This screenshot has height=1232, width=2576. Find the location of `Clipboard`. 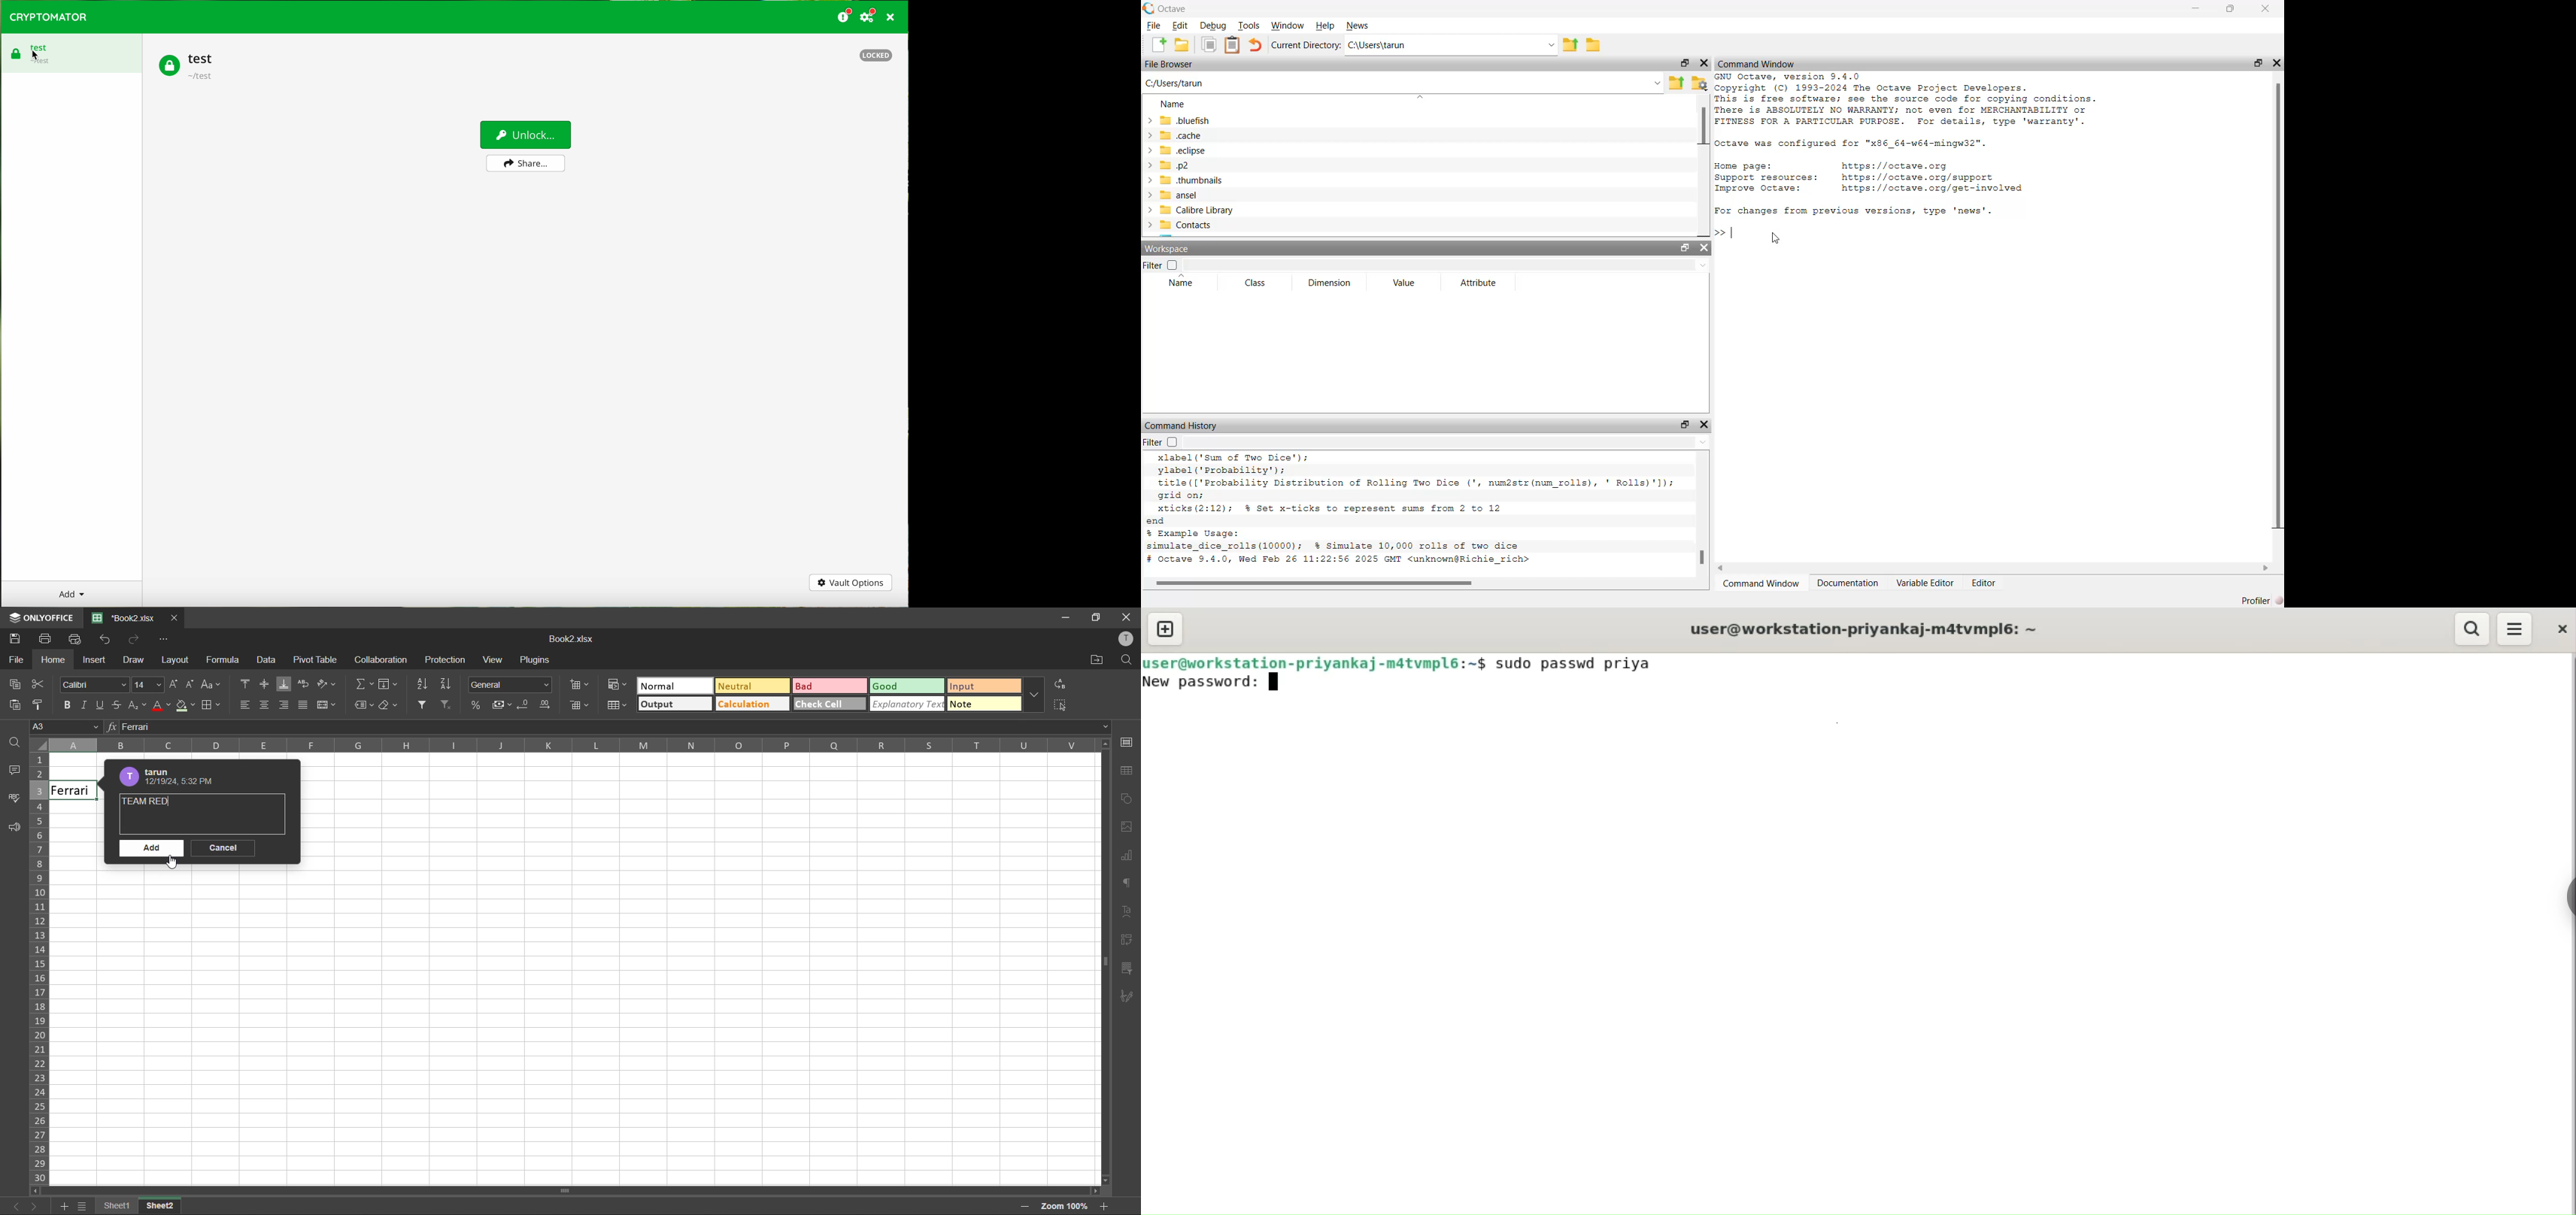

Clipboard is located at coordinates (1231, 45).